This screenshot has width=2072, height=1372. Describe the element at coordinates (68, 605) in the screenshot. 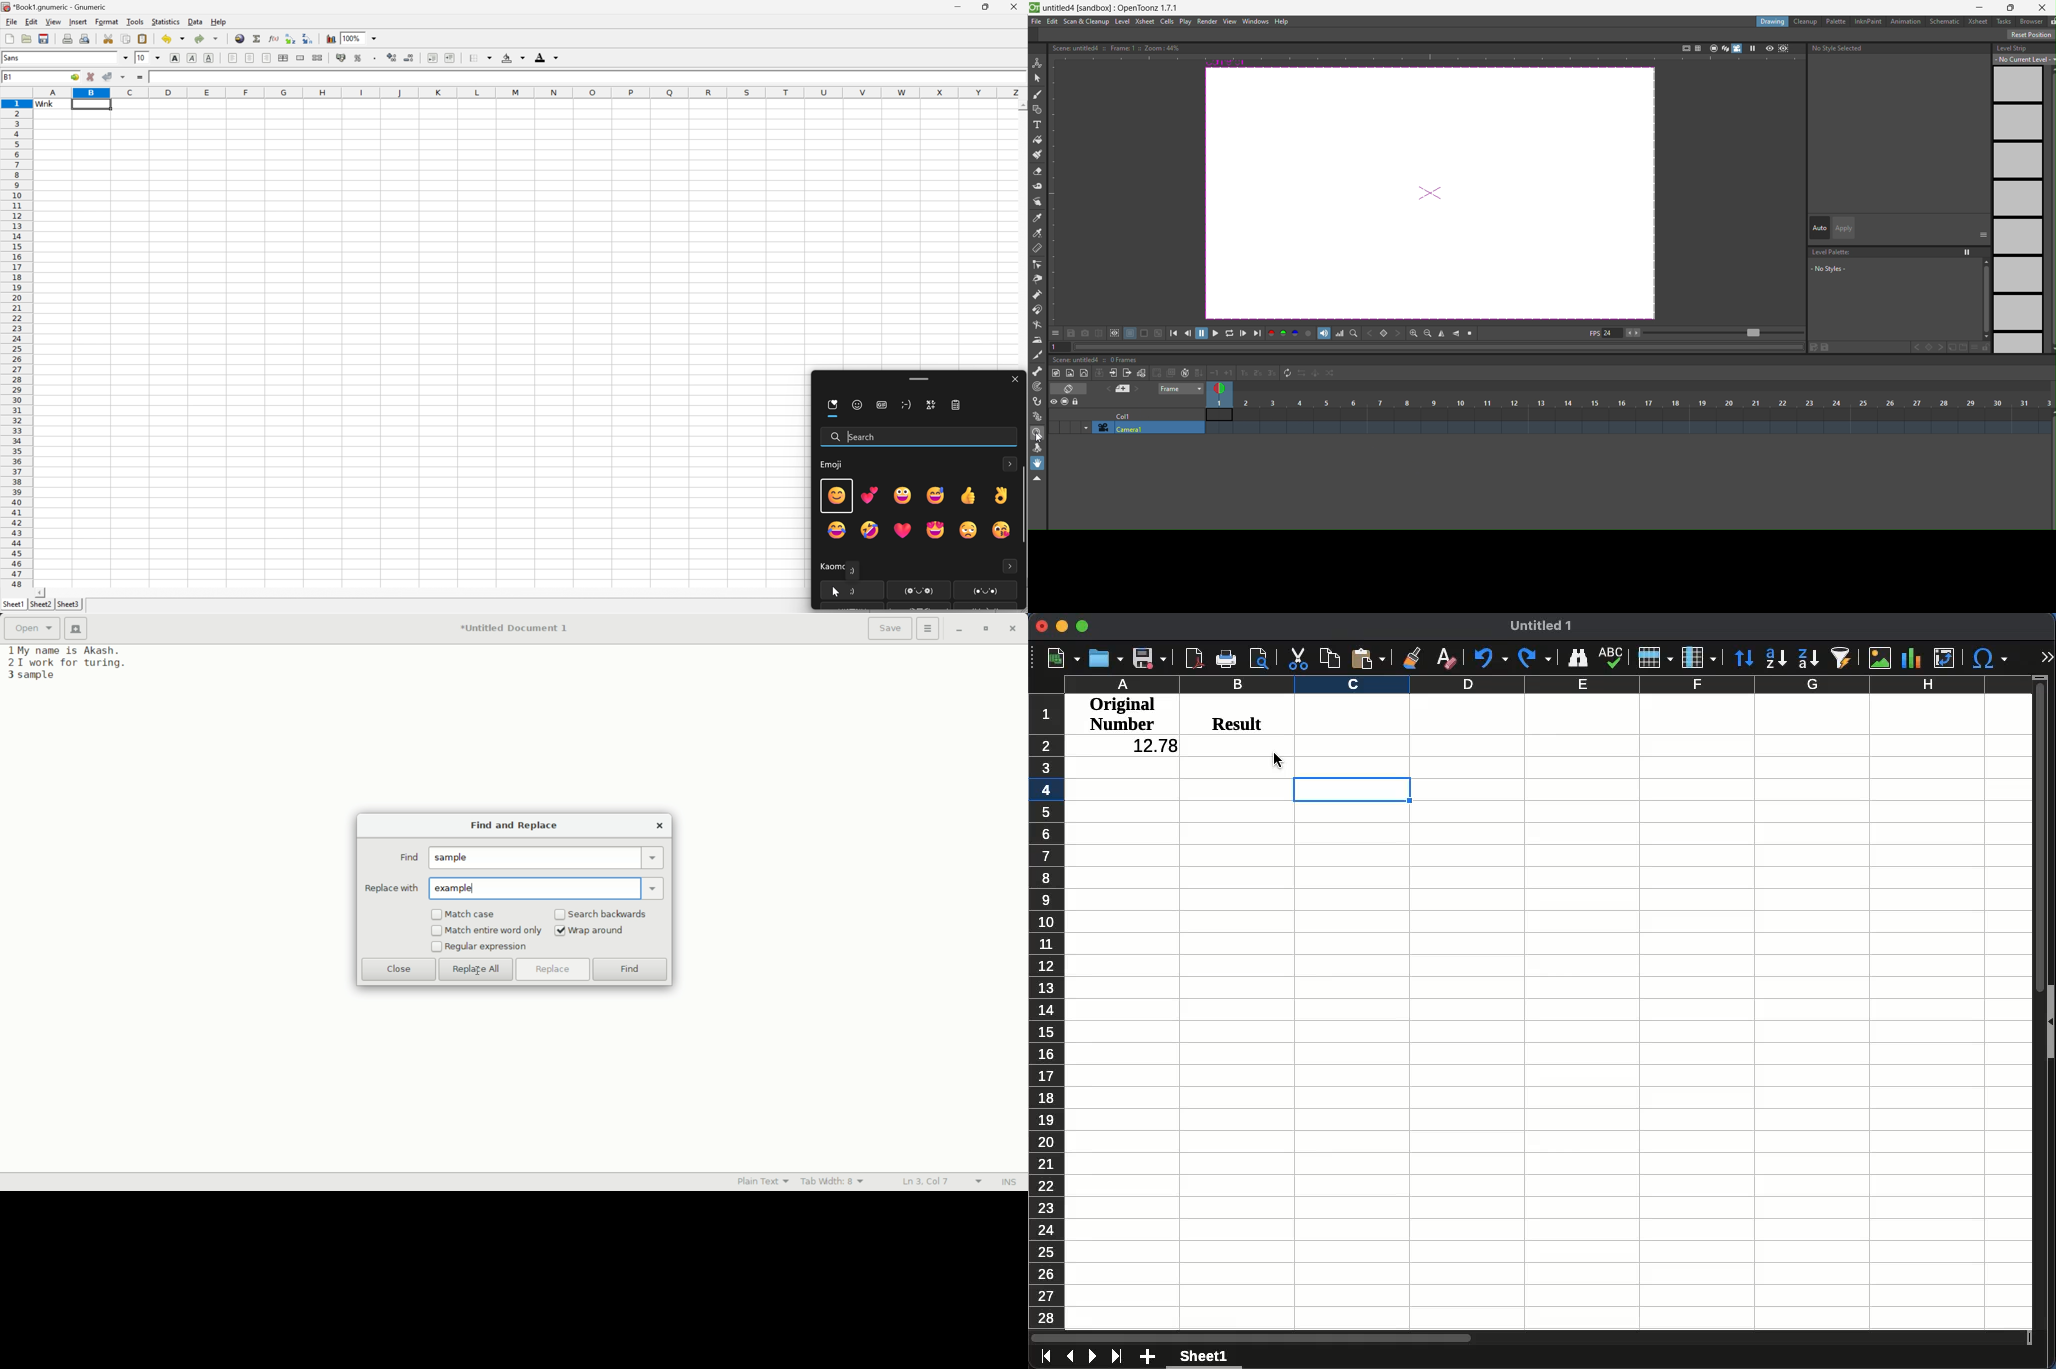

I see `sheet3` at that location.